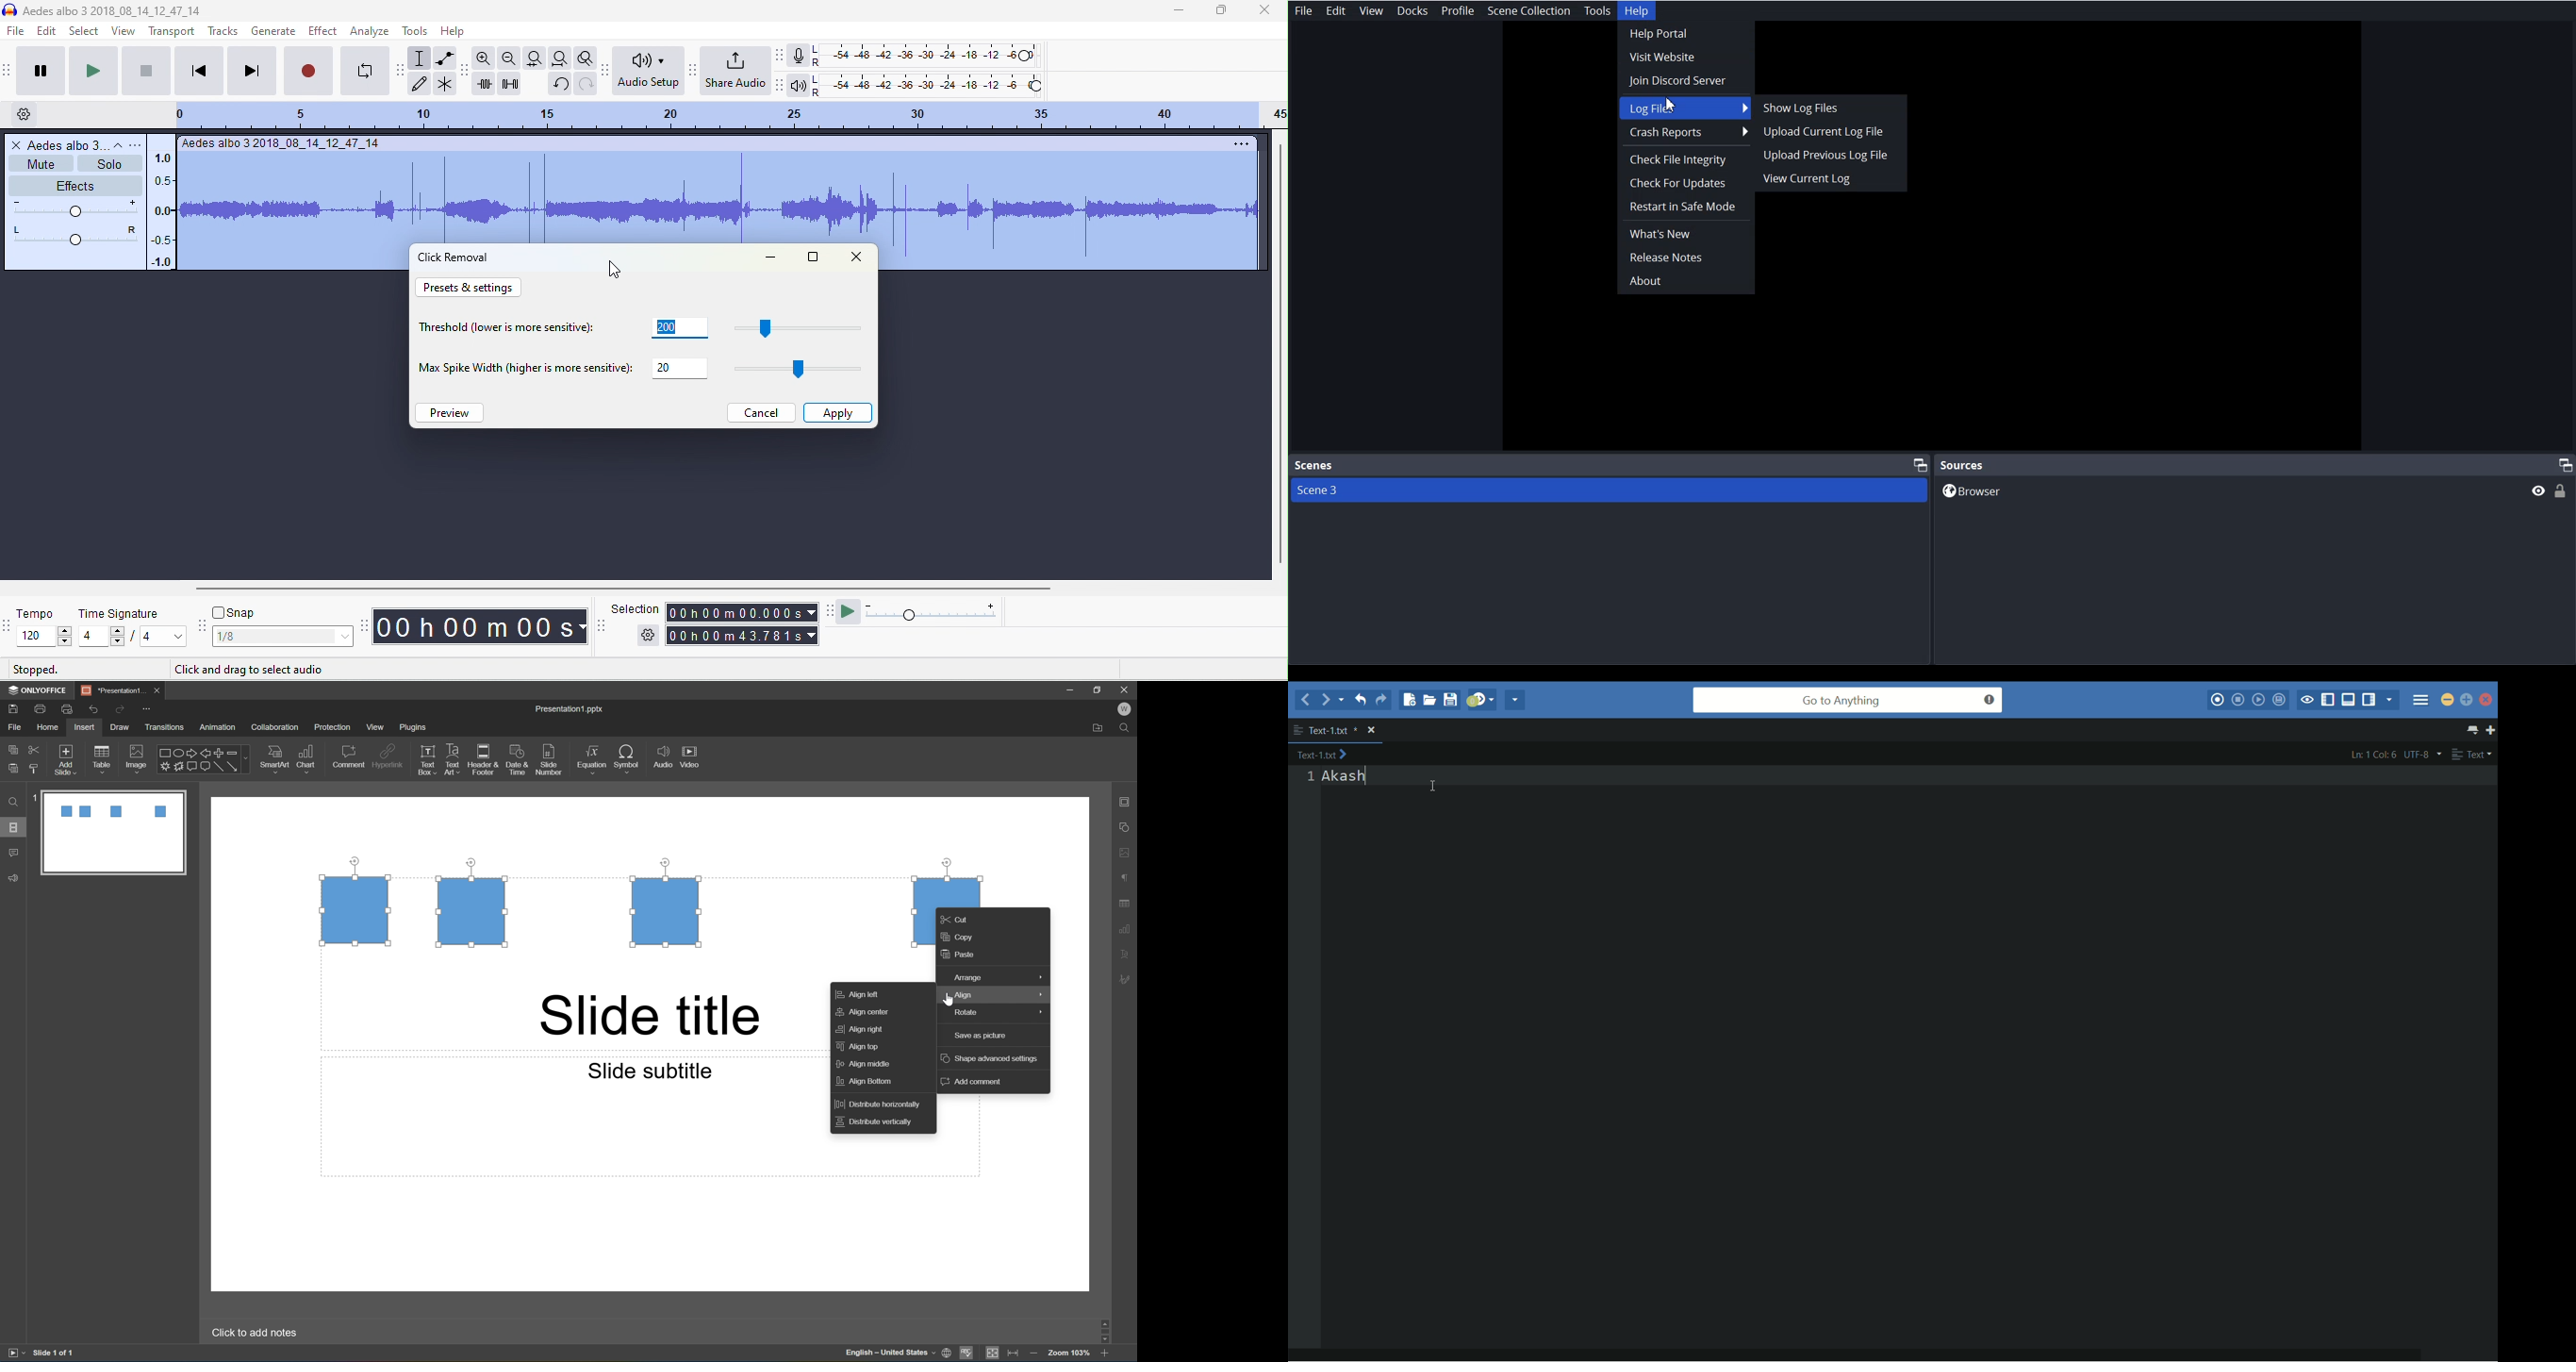 This screenshot has height=1372, width=2576. I want to click on zoom in, so click(486, 58).